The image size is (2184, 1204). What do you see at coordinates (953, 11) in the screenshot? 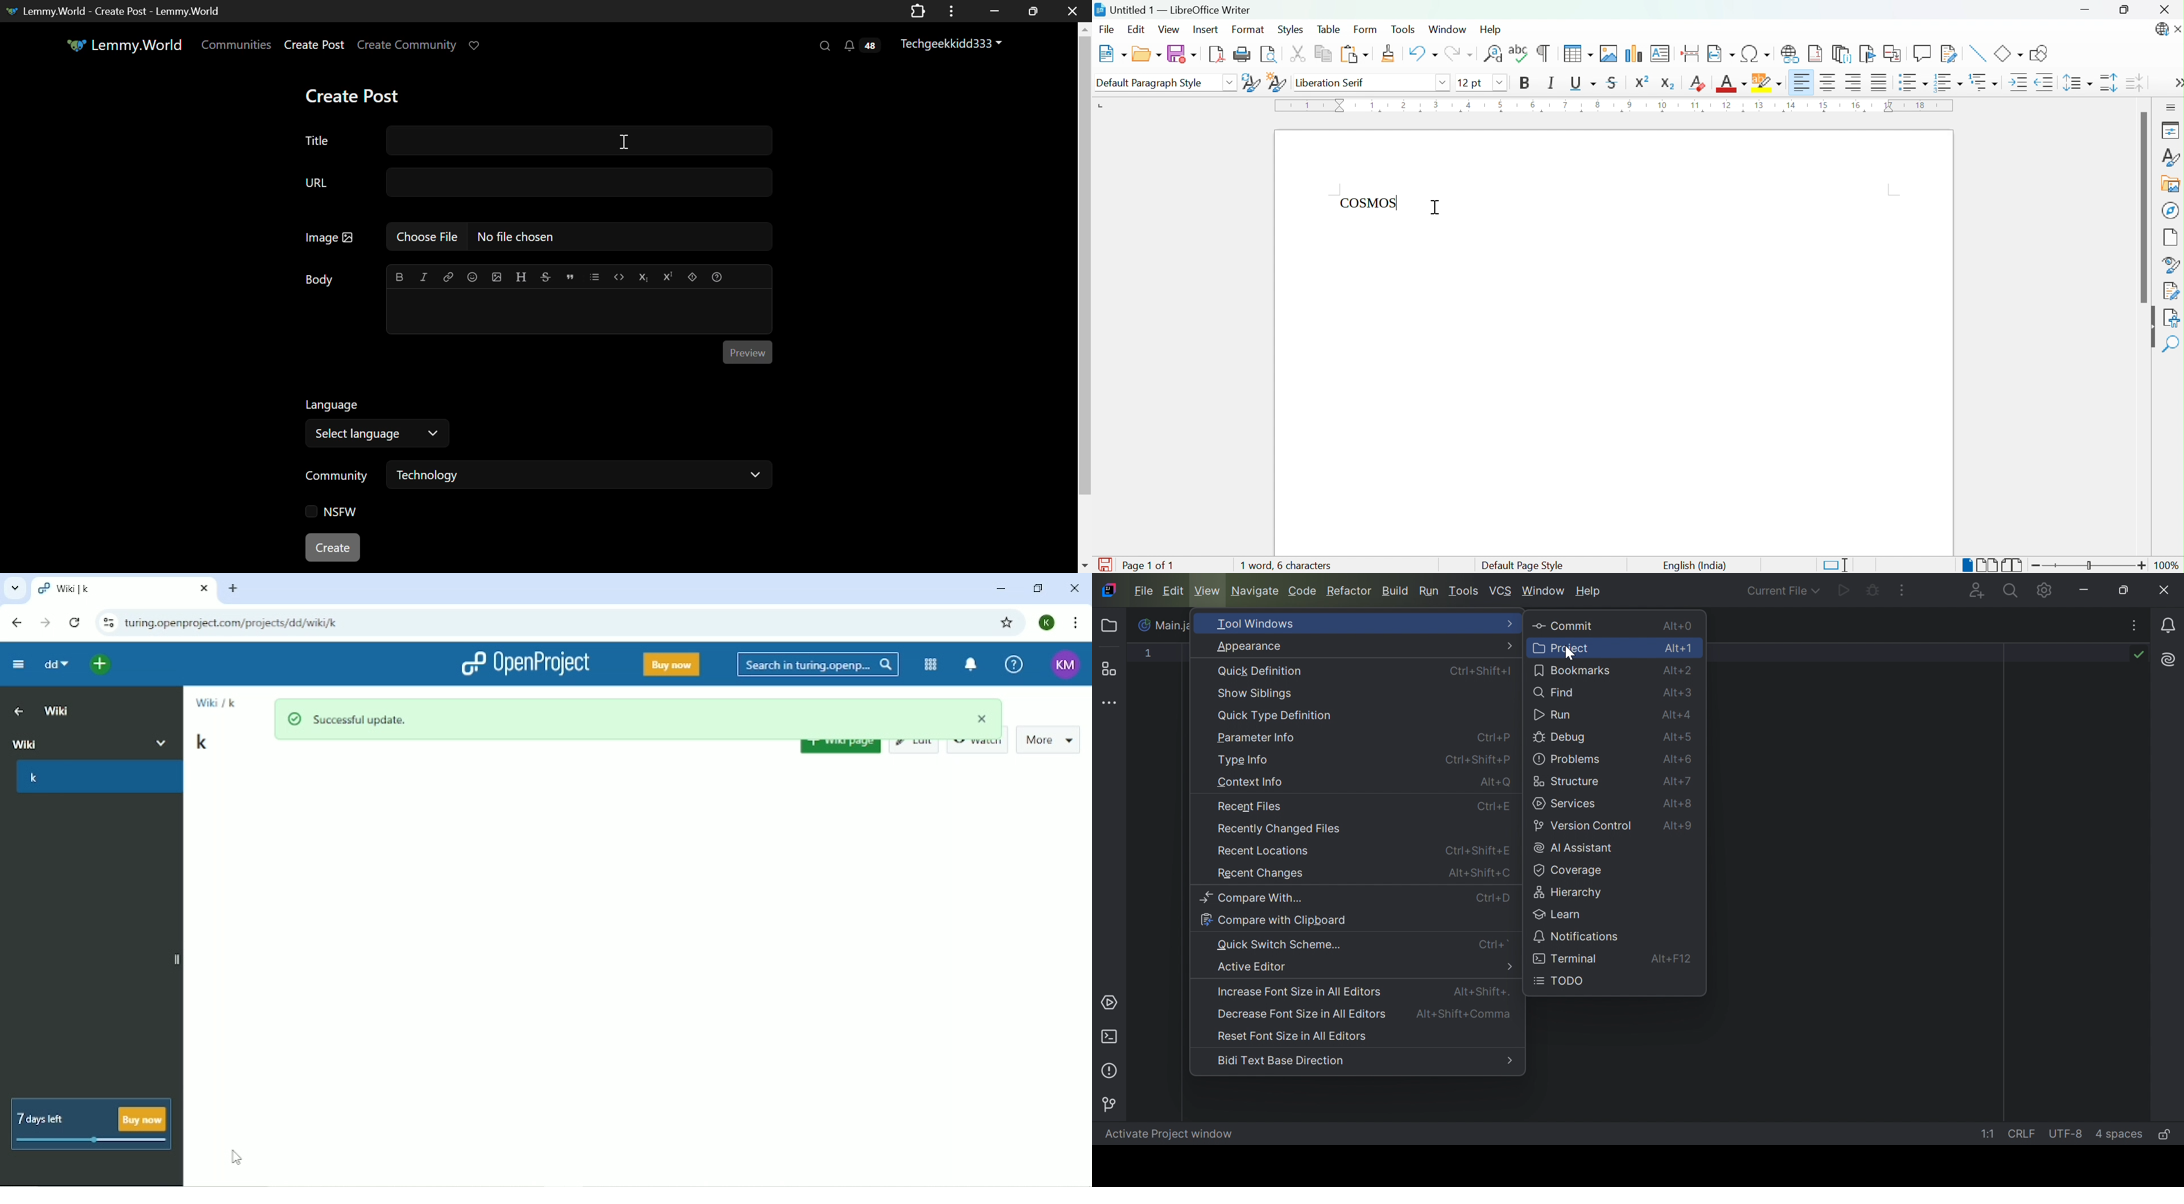
I see `Application Menu` at bounding box center [953, 11].